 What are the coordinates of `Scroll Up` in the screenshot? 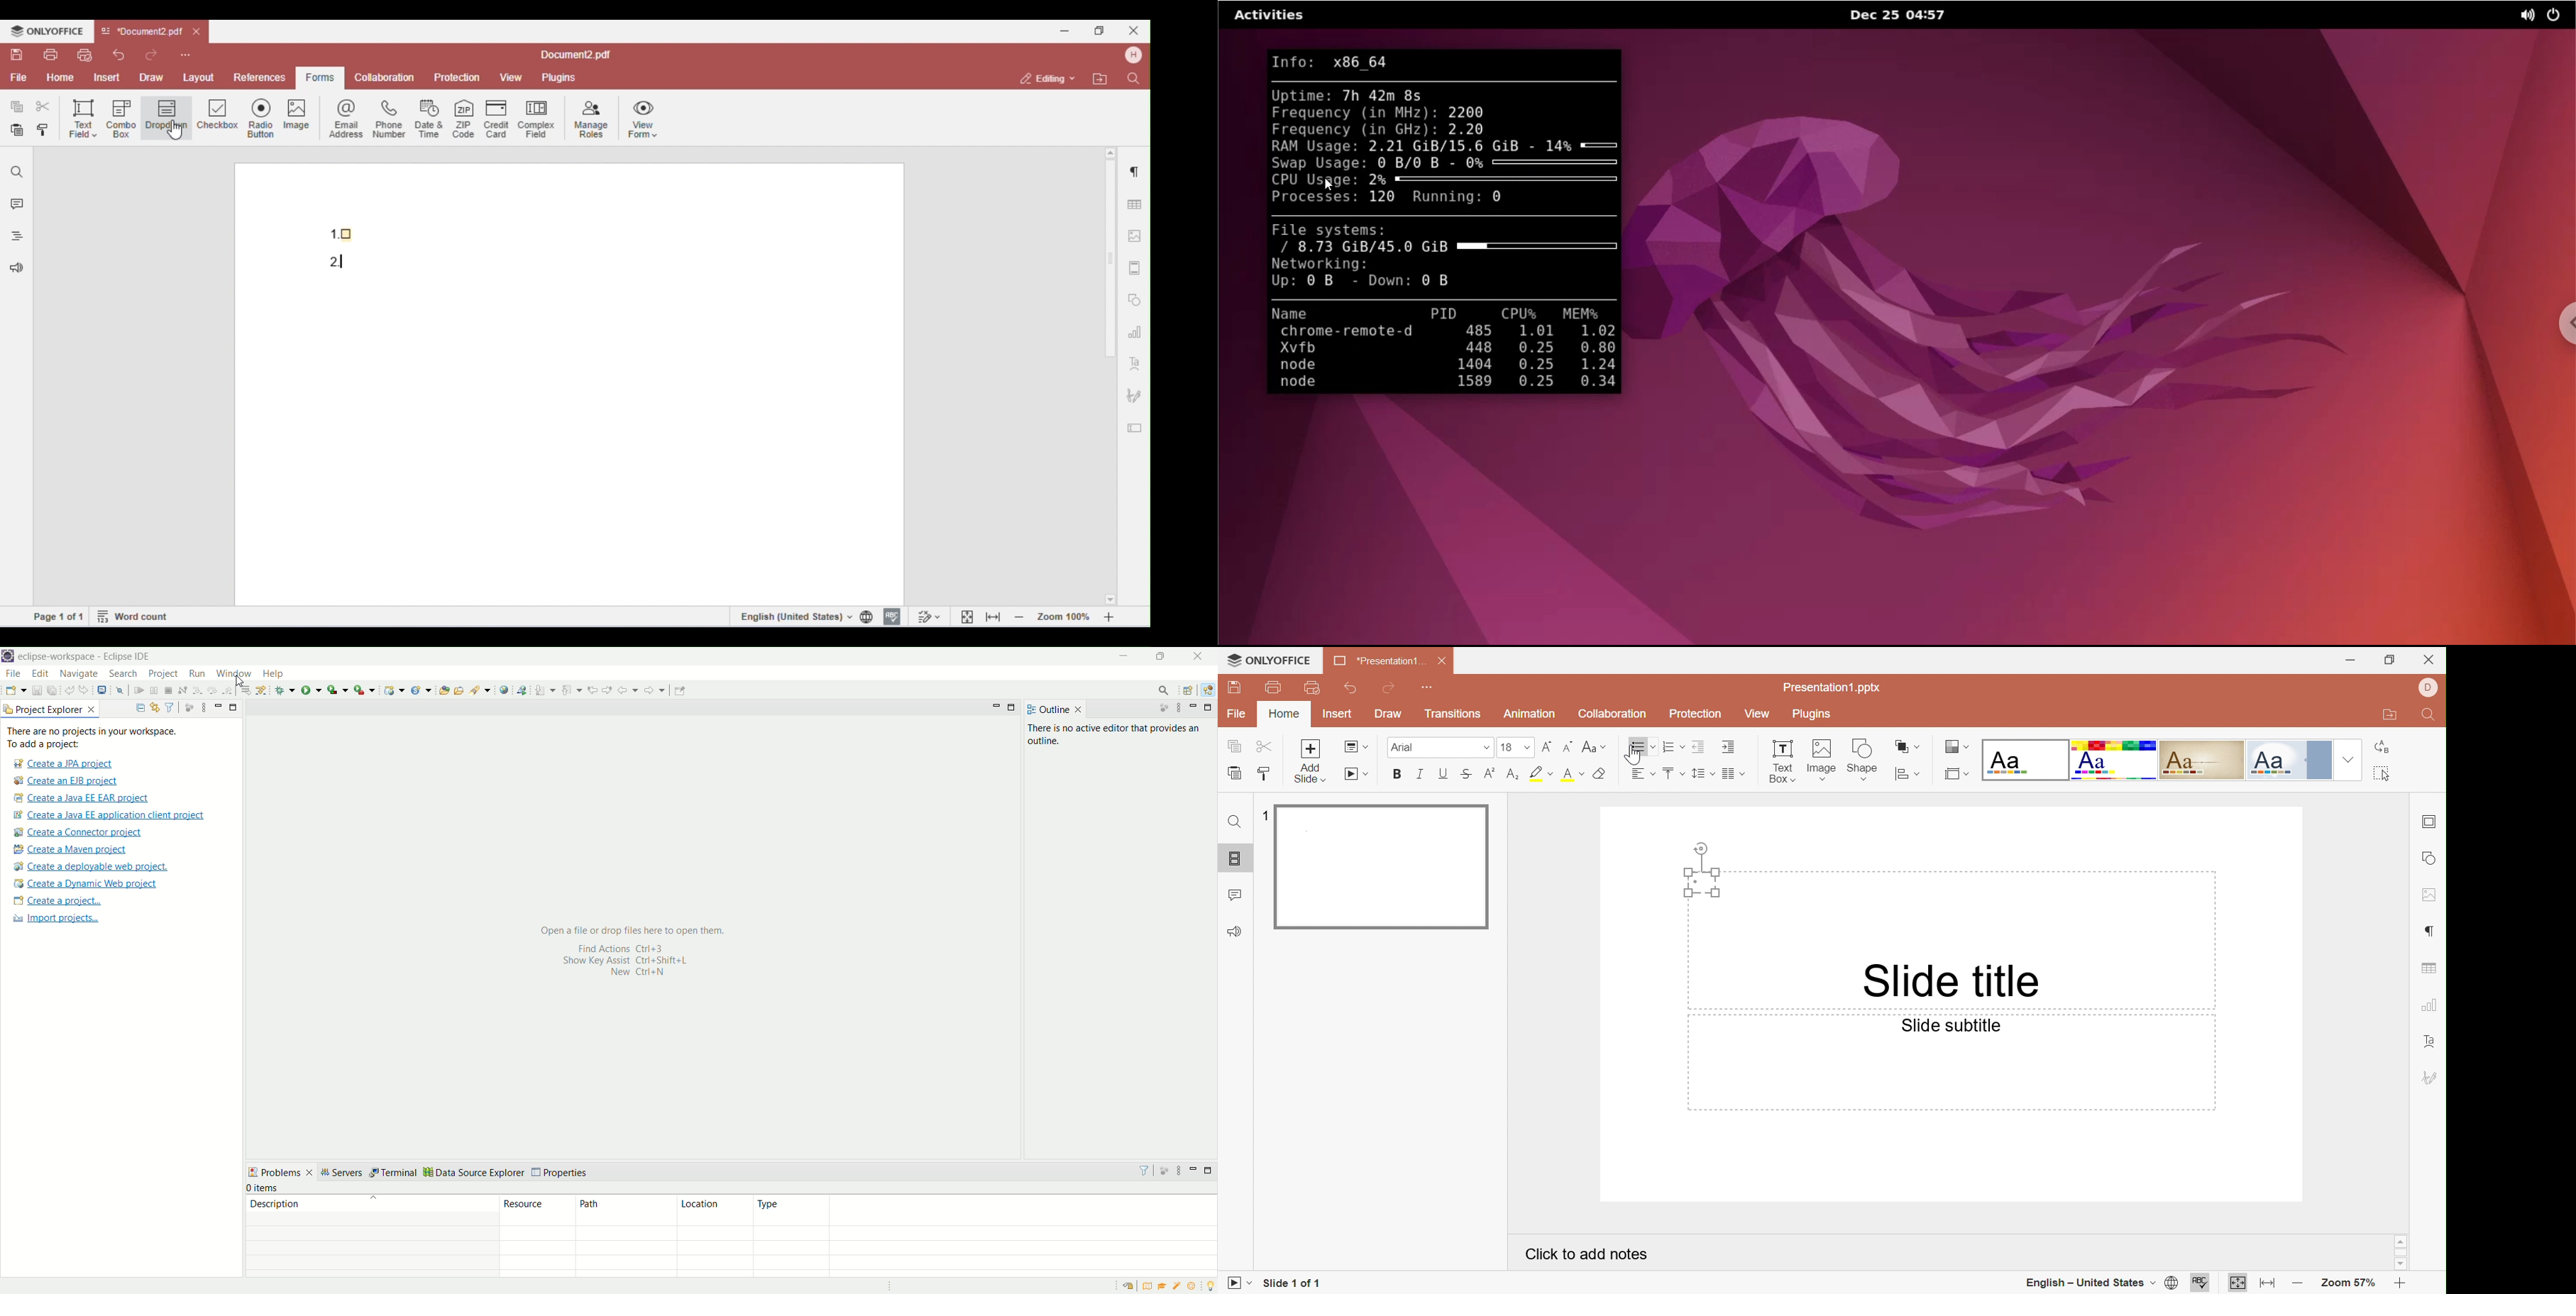 It's located at (2398, 1241).